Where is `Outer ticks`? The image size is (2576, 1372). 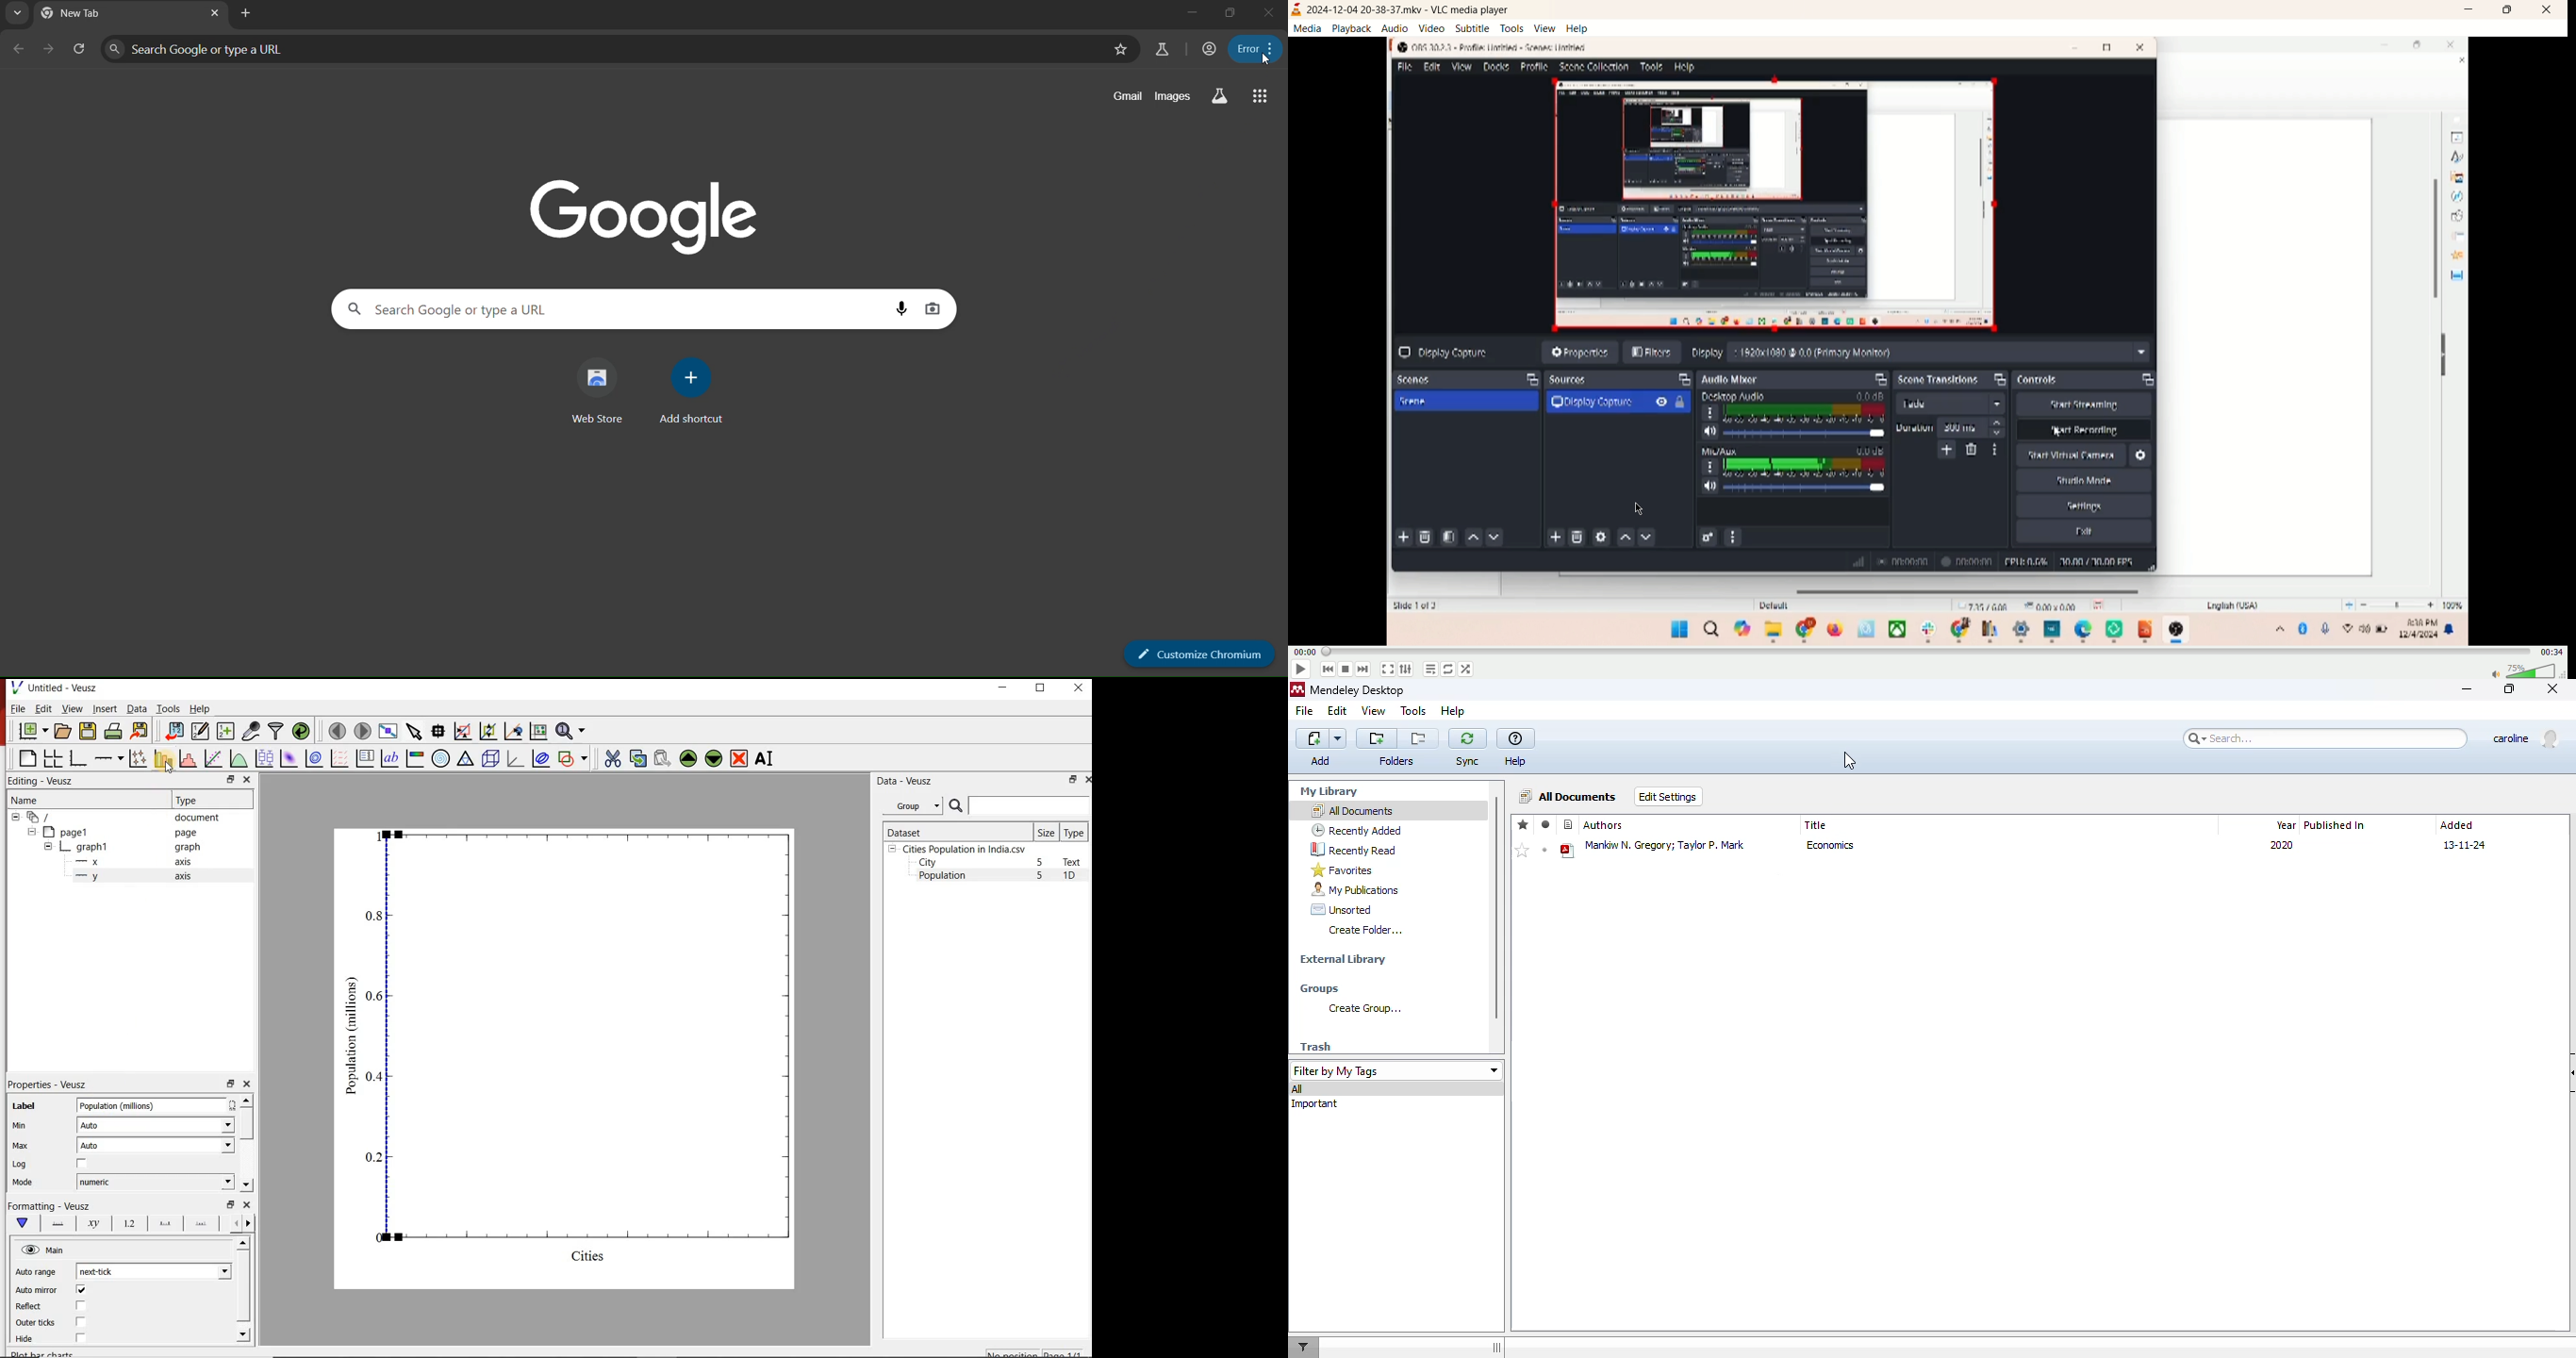
Outer ticks is located at coordinates (34, 1322).